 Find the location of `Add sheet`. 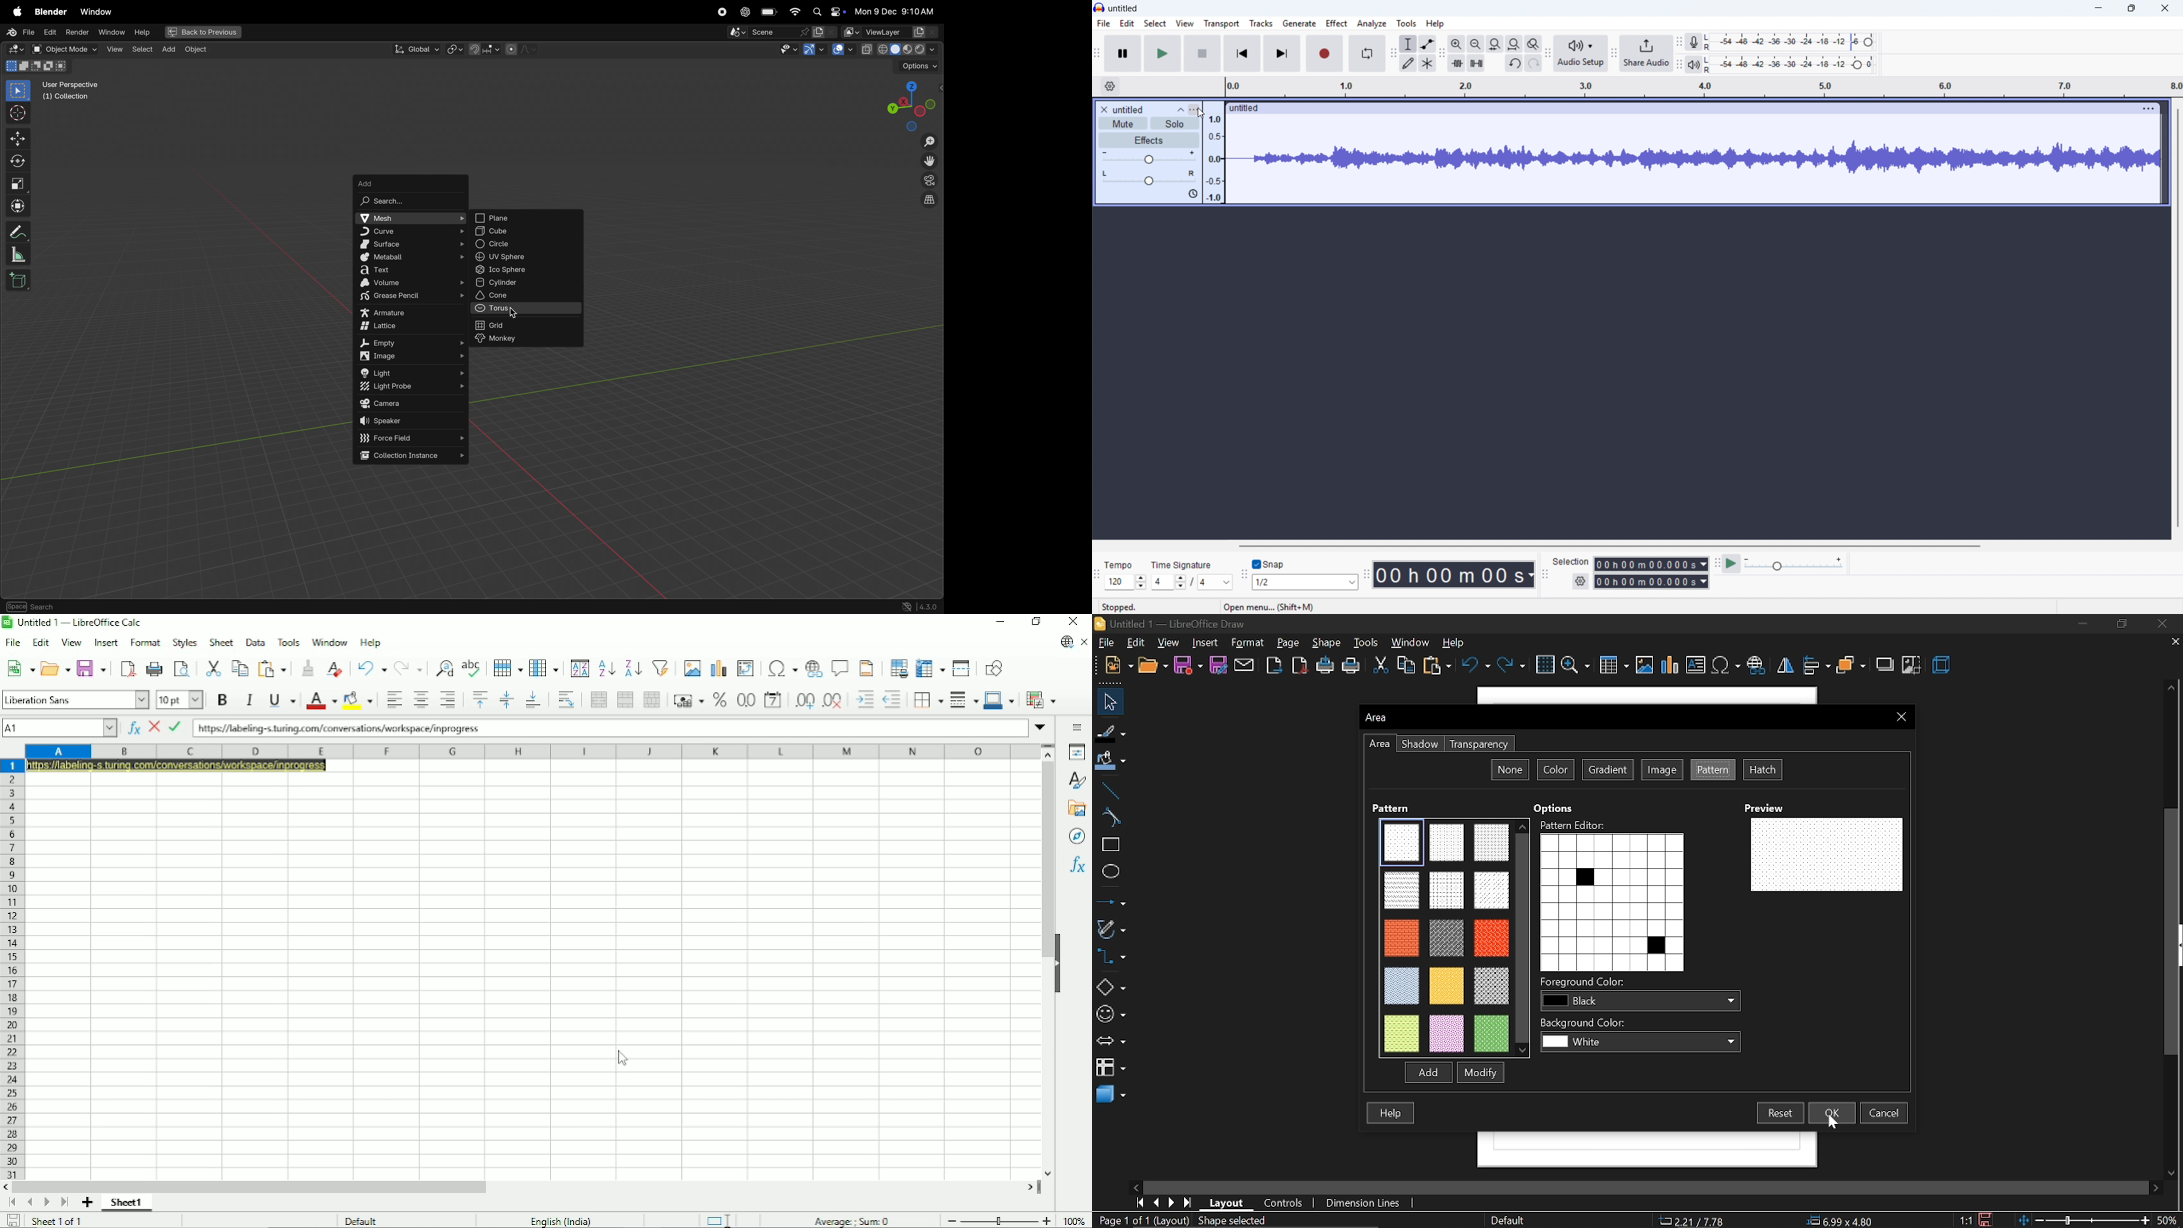

Add sheet is located at coordinates (86, 1203).